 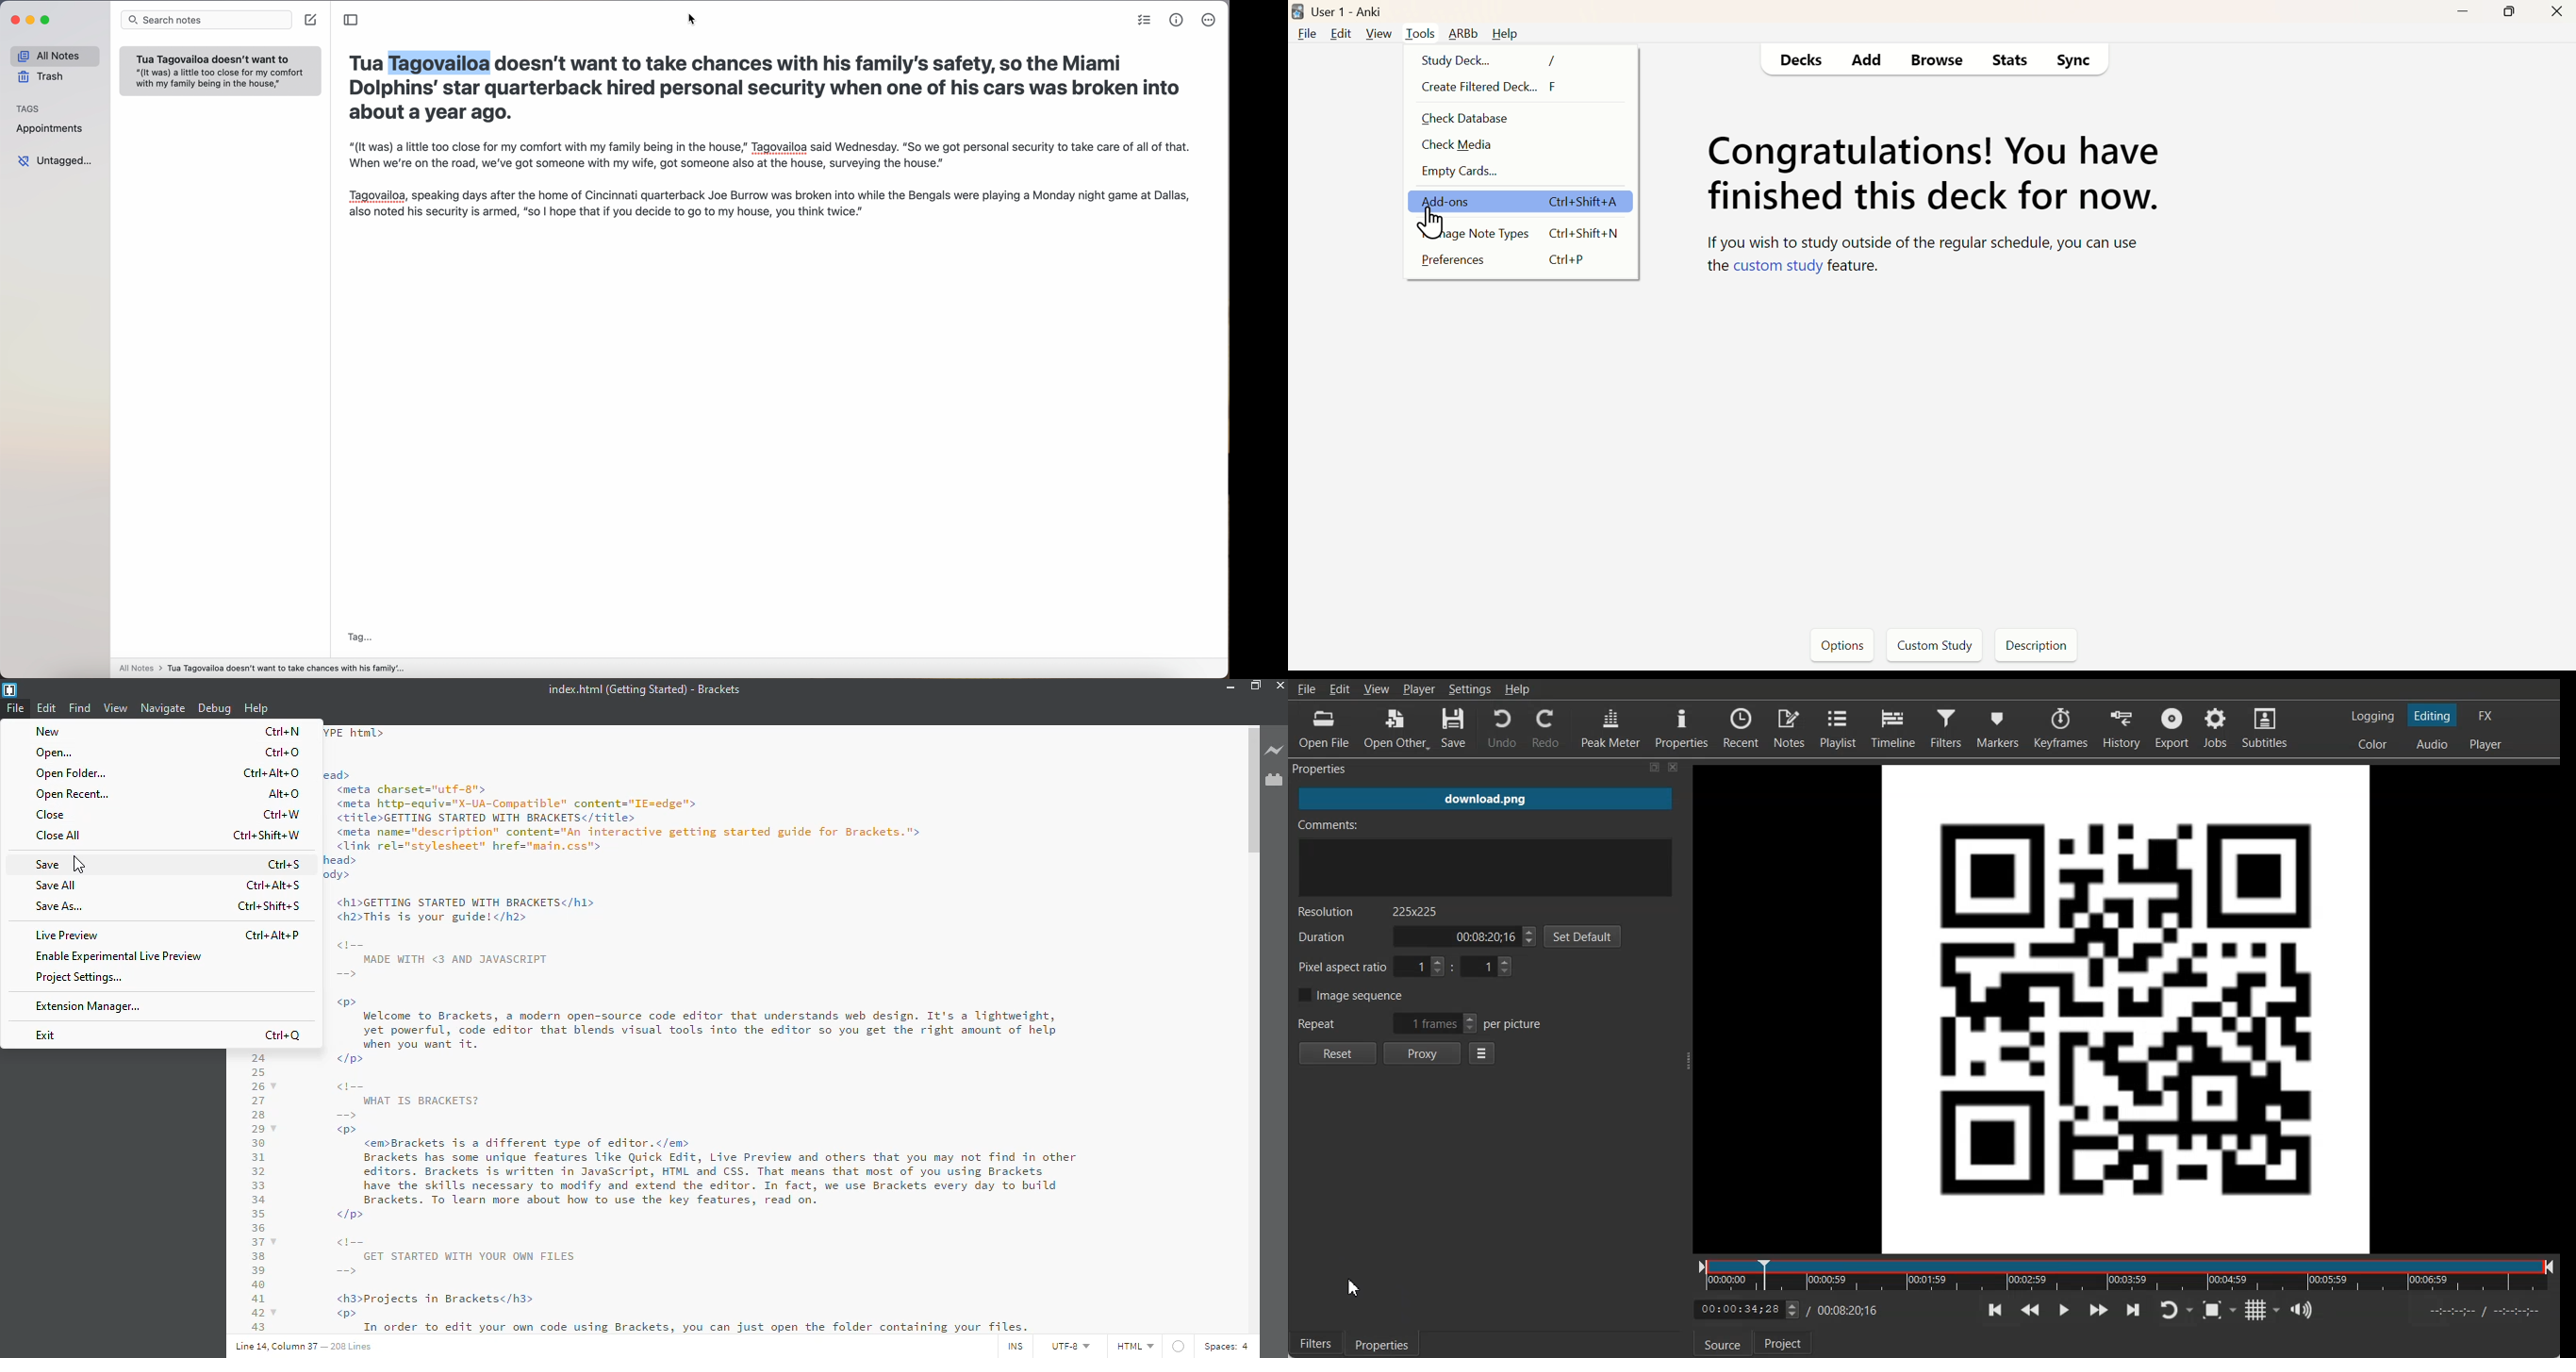 I want to click on scroll bar, so click(x=1249, y=790).